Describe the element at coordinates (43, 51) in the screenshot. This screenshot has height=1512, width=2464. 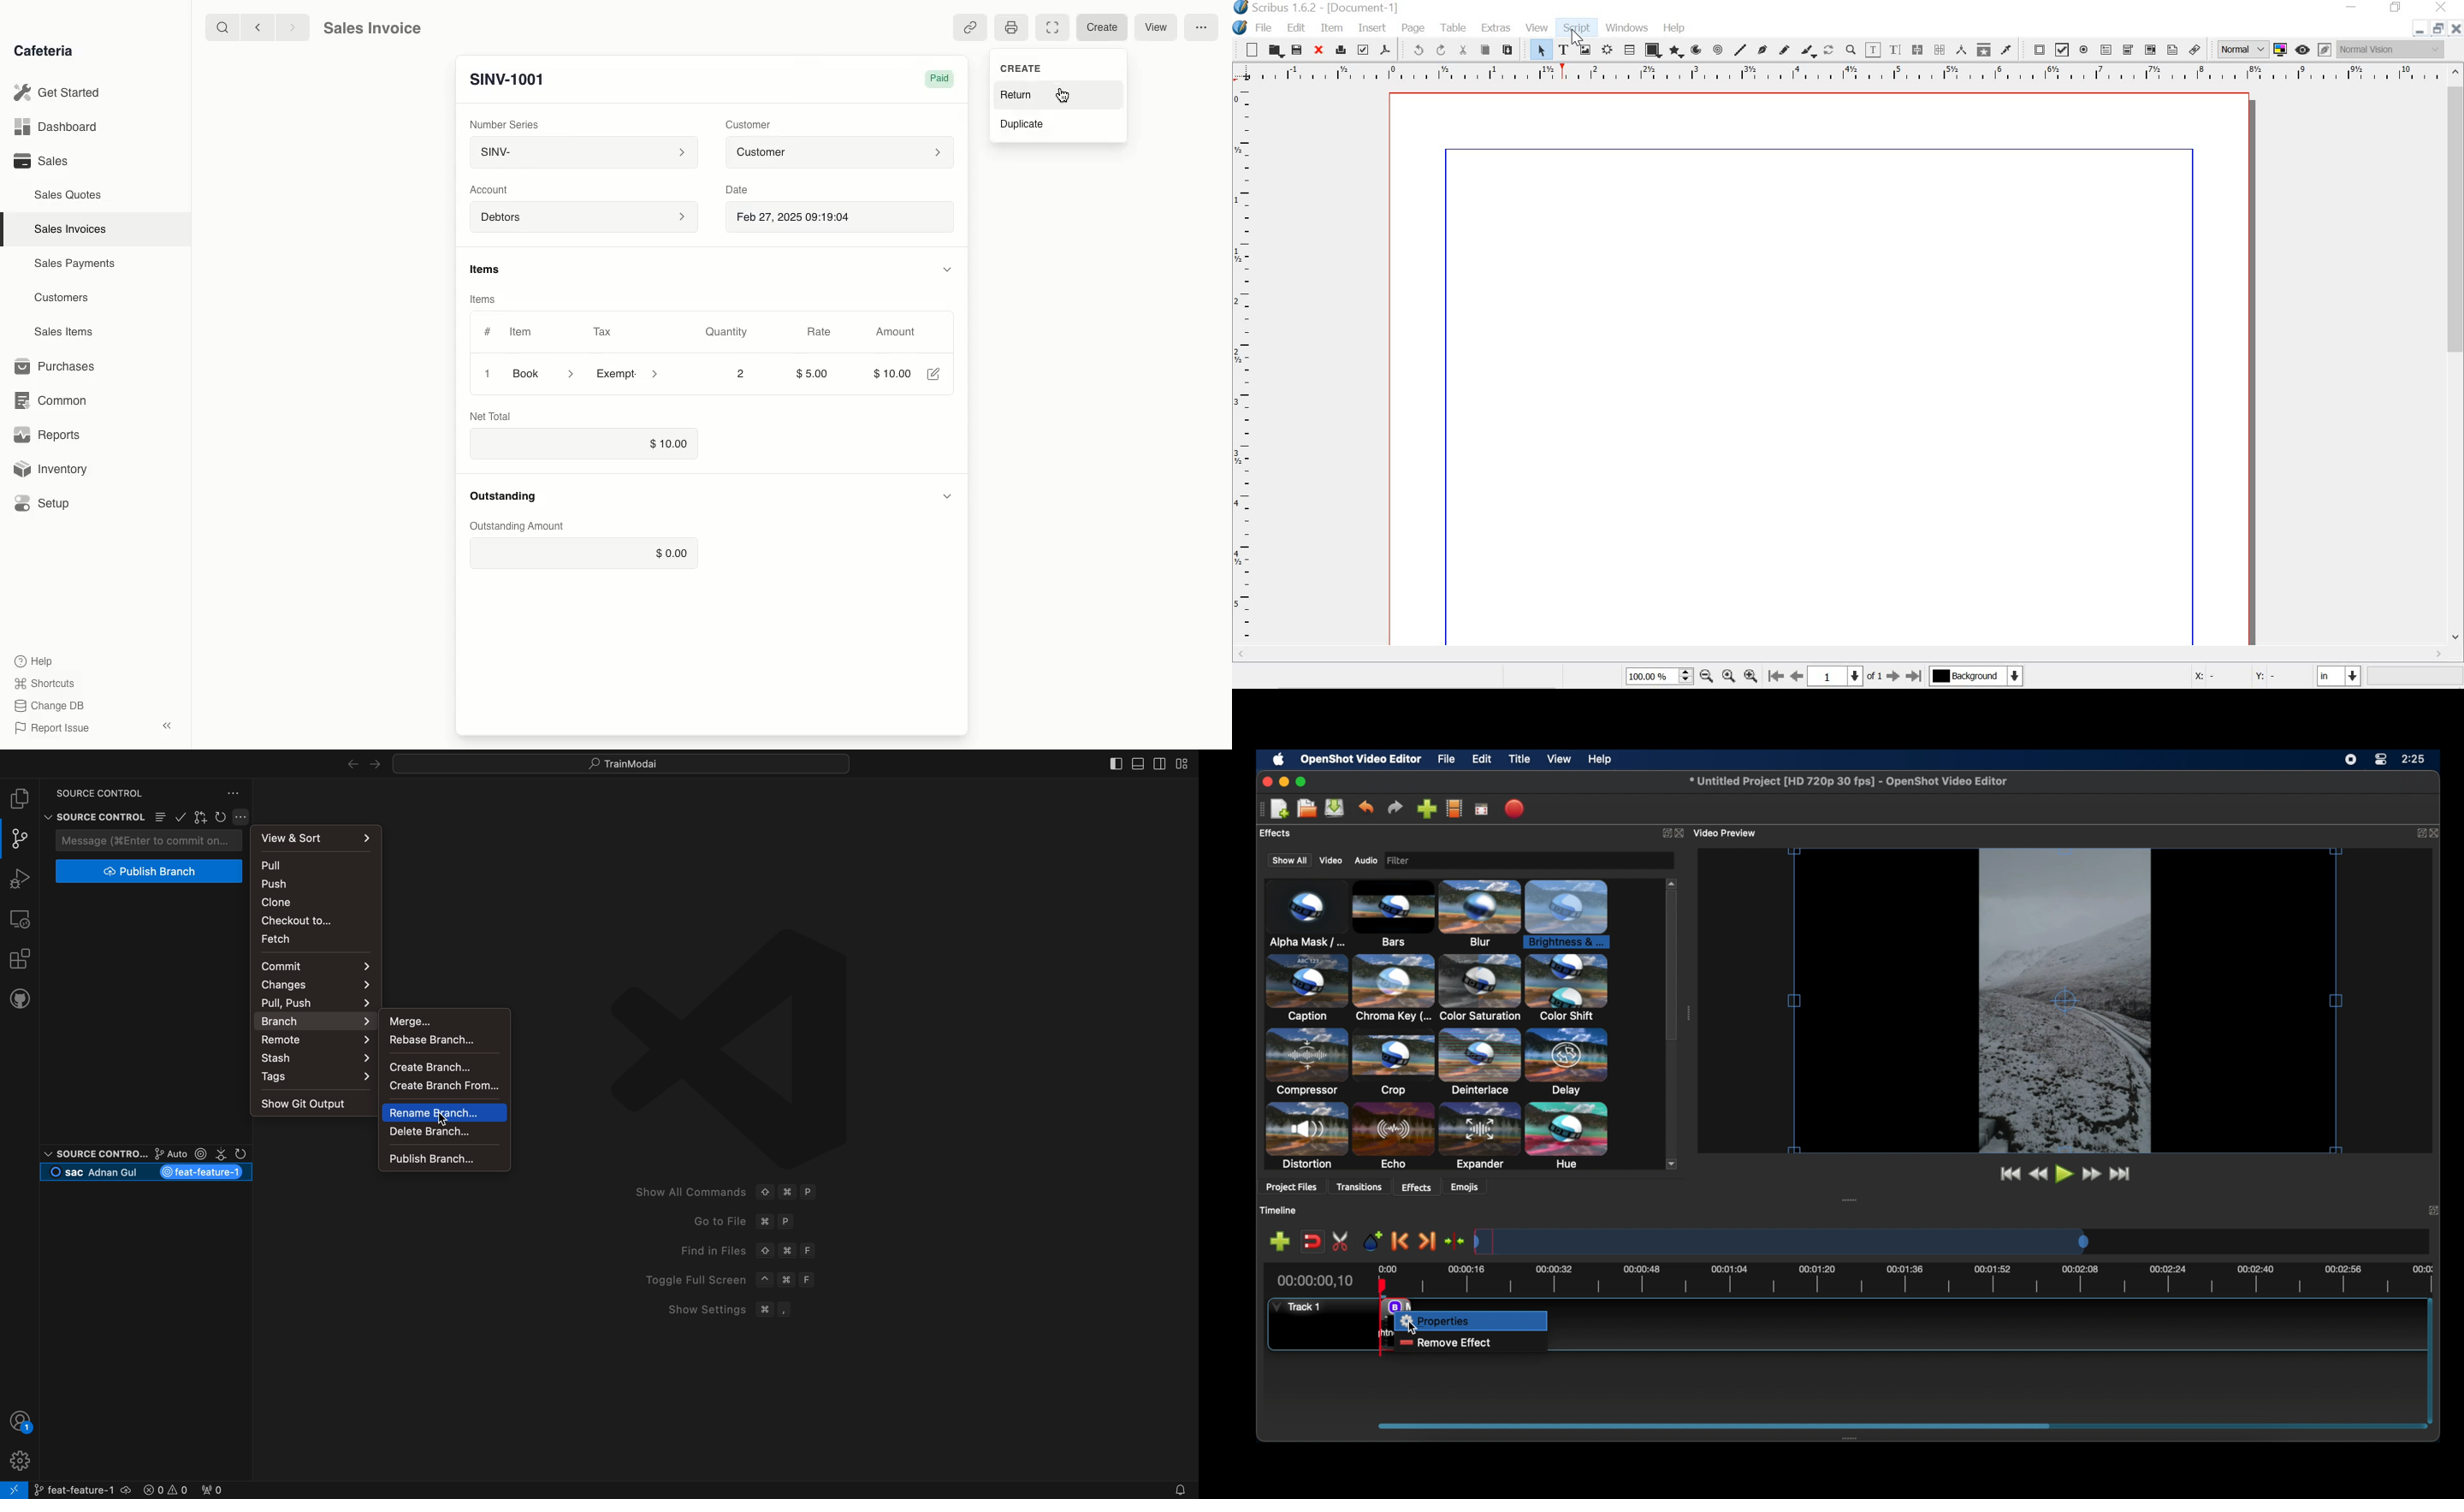
I see `Cafeteria` at that location.